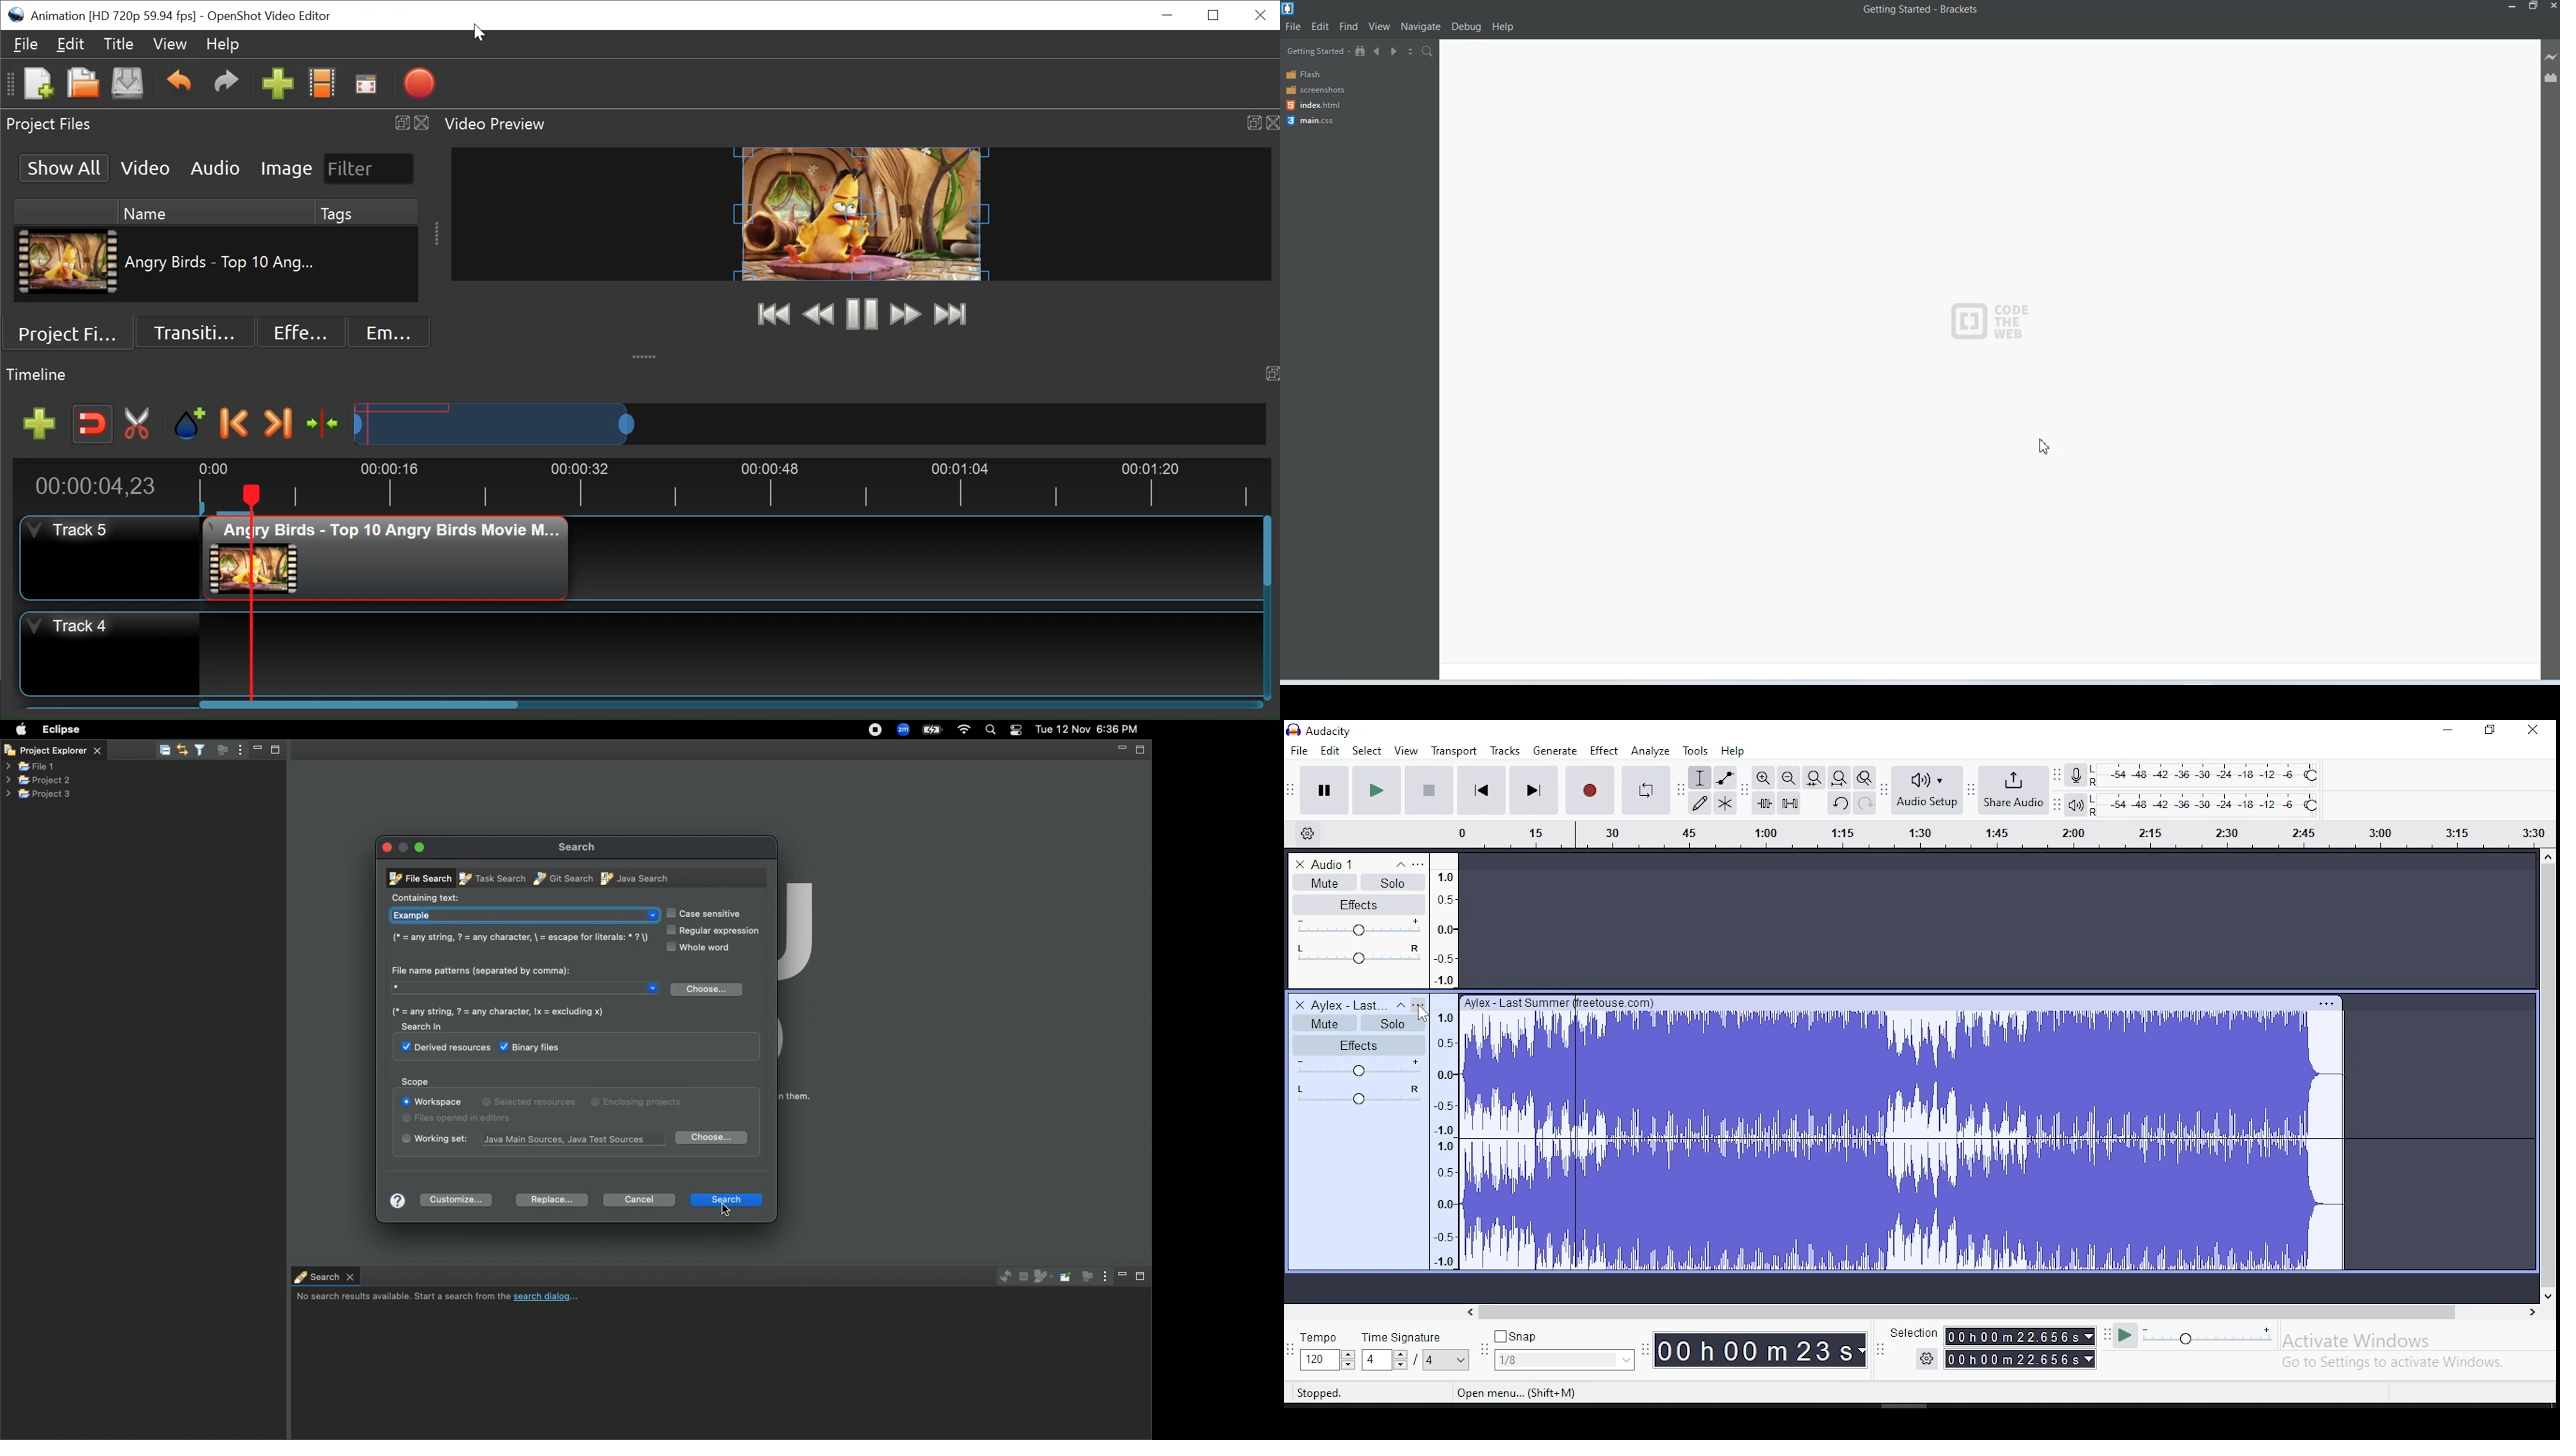  I want to click on Undo, so click(181, 83).